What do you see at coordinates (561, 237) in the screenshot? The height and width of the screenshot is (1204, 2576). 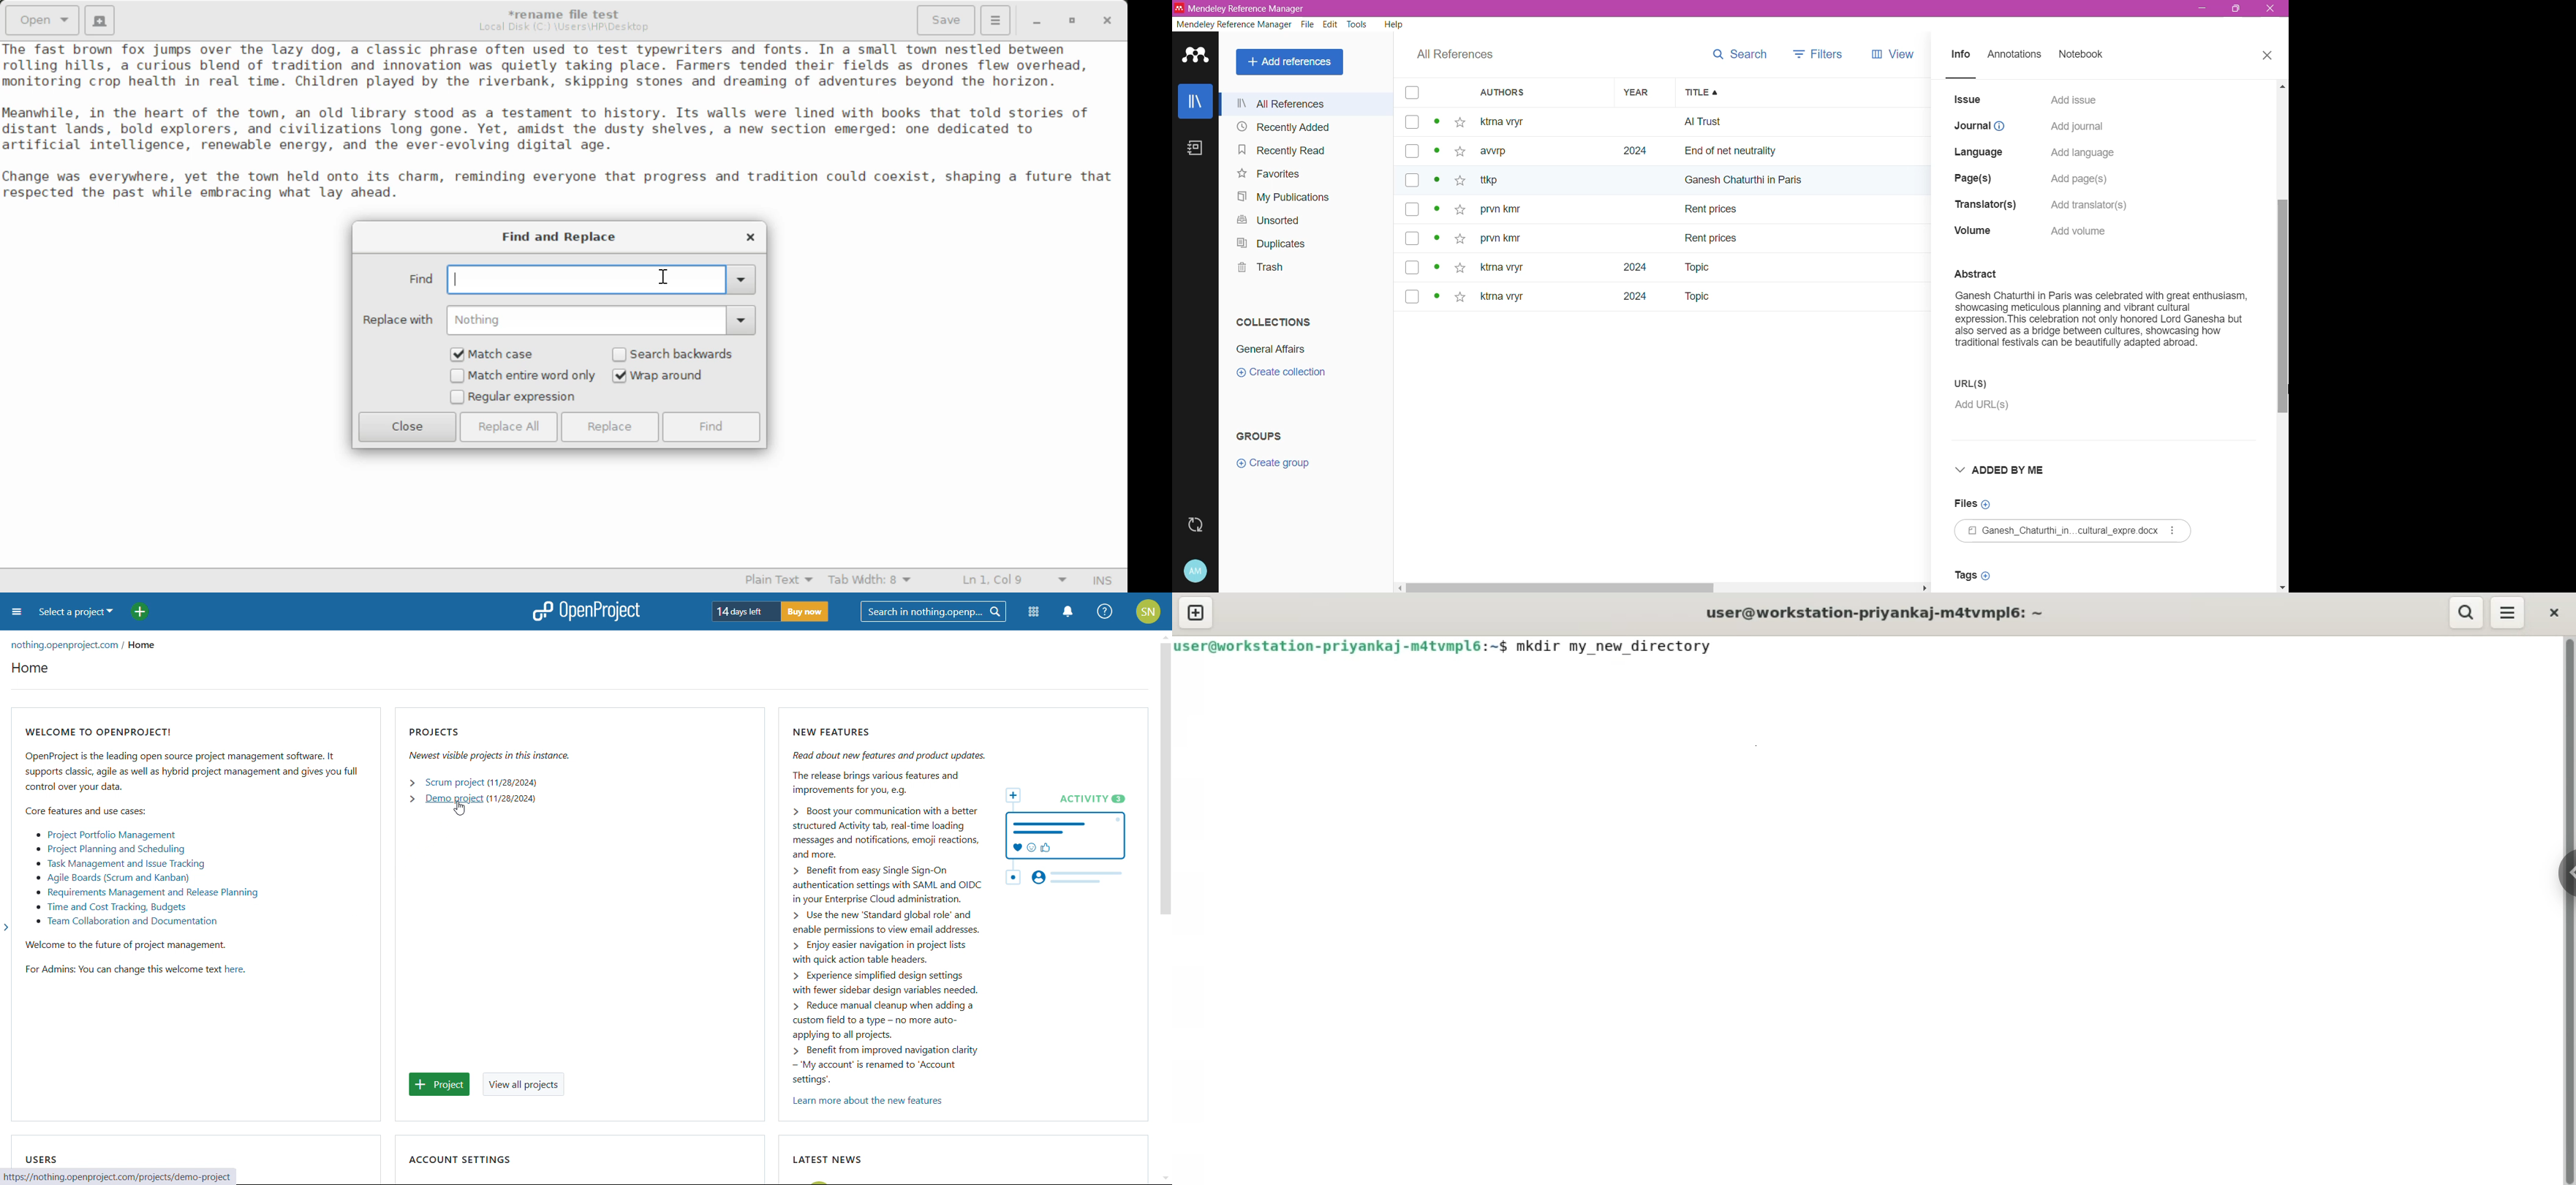 I see `Find and Replace Window Heading` at bounding box center [561, 237].